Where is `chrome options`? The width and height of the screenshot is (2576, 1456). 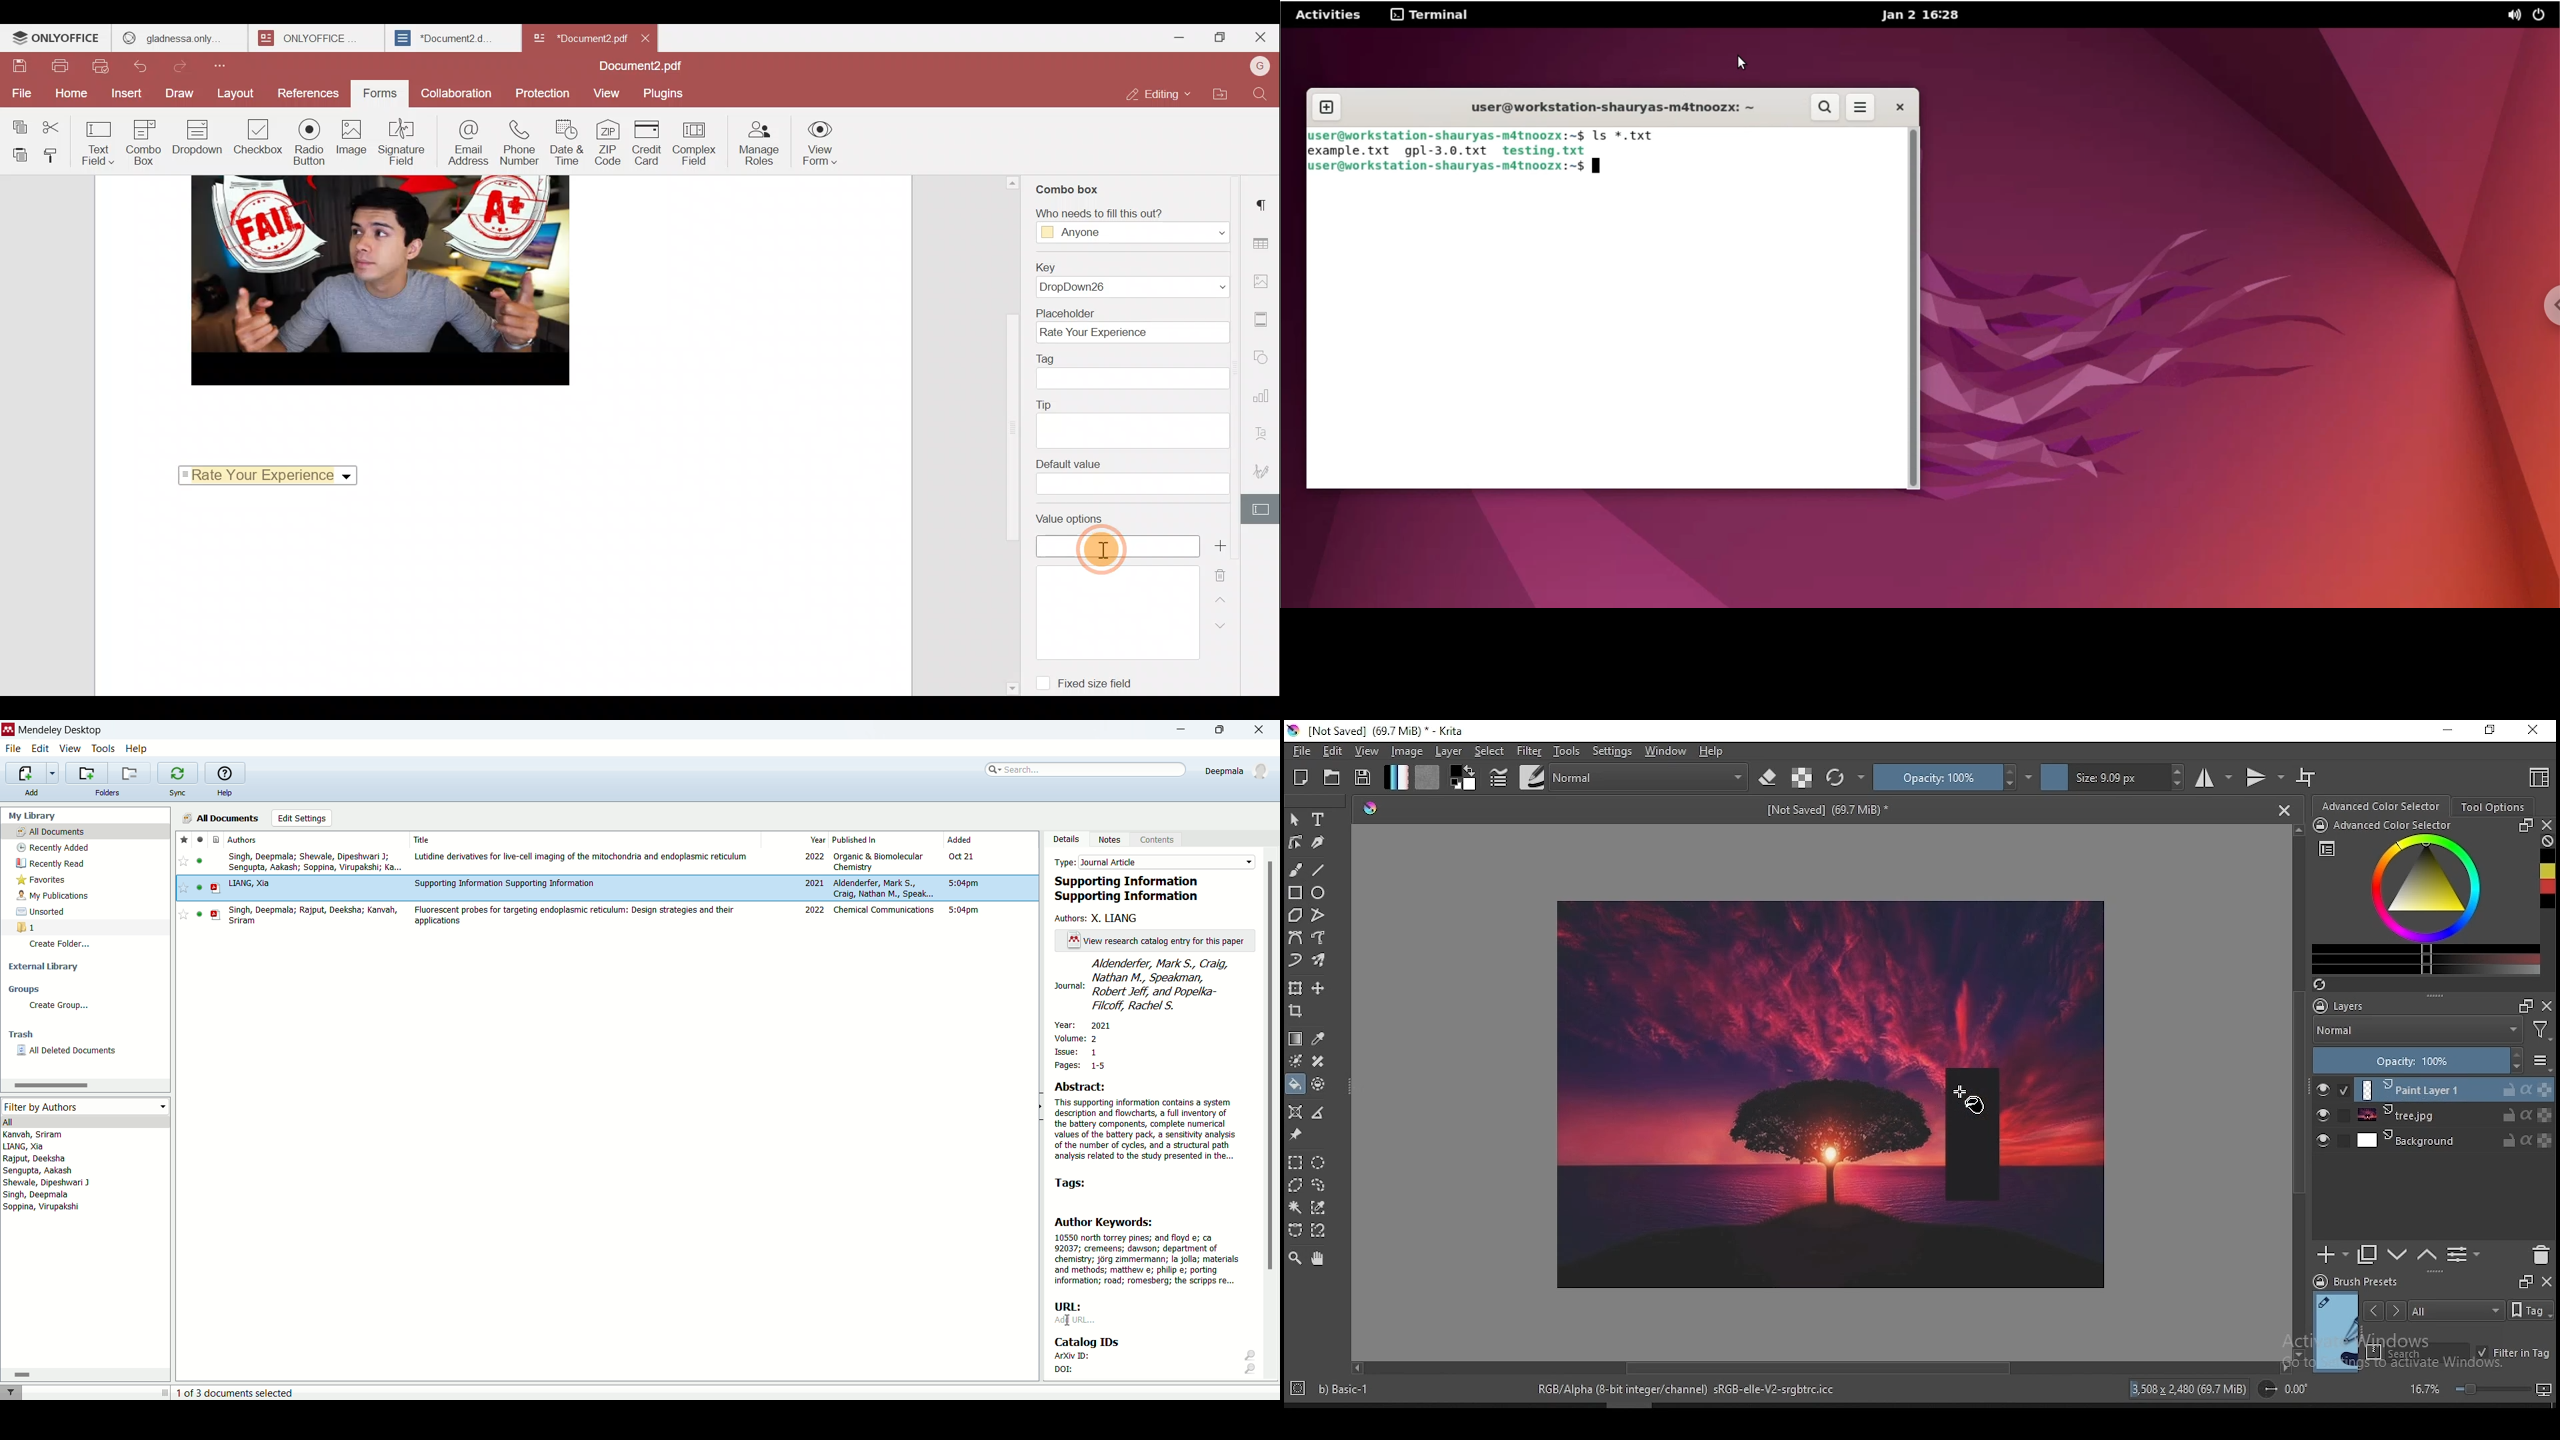 chrome options is located at coordinates (2545, 313).